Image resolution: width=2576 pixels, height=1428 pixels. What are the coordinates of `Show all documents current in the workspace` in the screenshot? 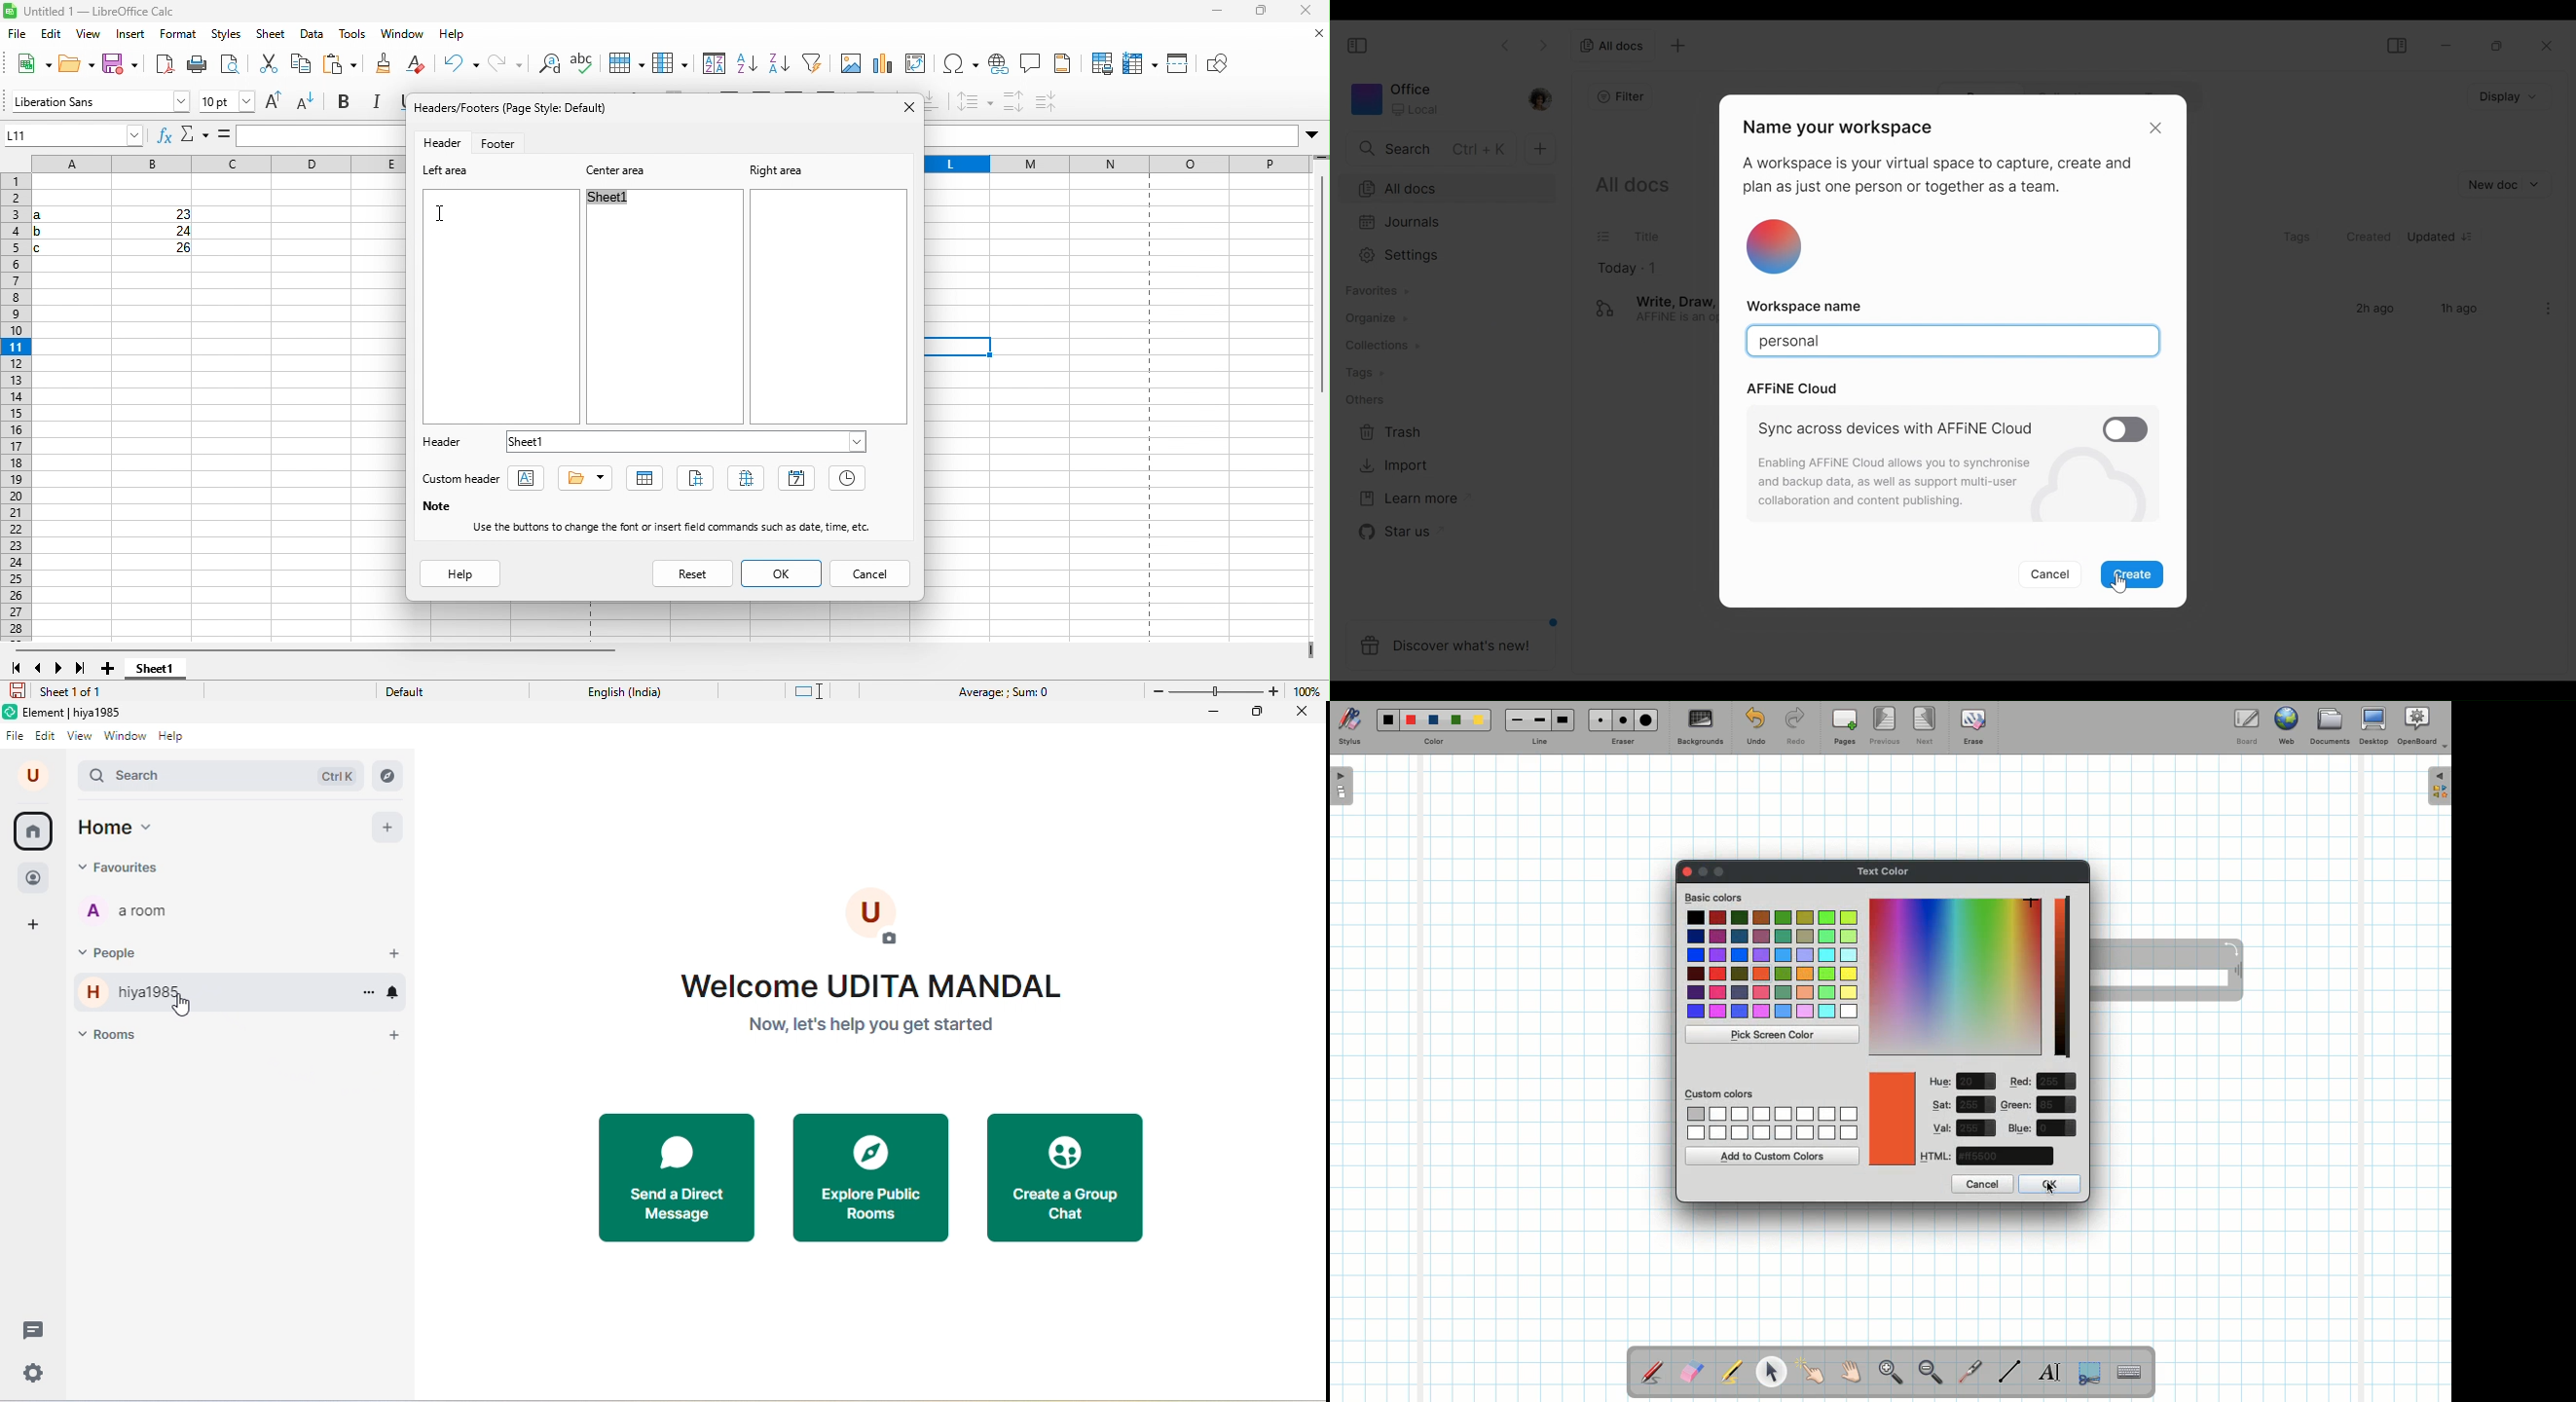 It's located at (1632, 186).